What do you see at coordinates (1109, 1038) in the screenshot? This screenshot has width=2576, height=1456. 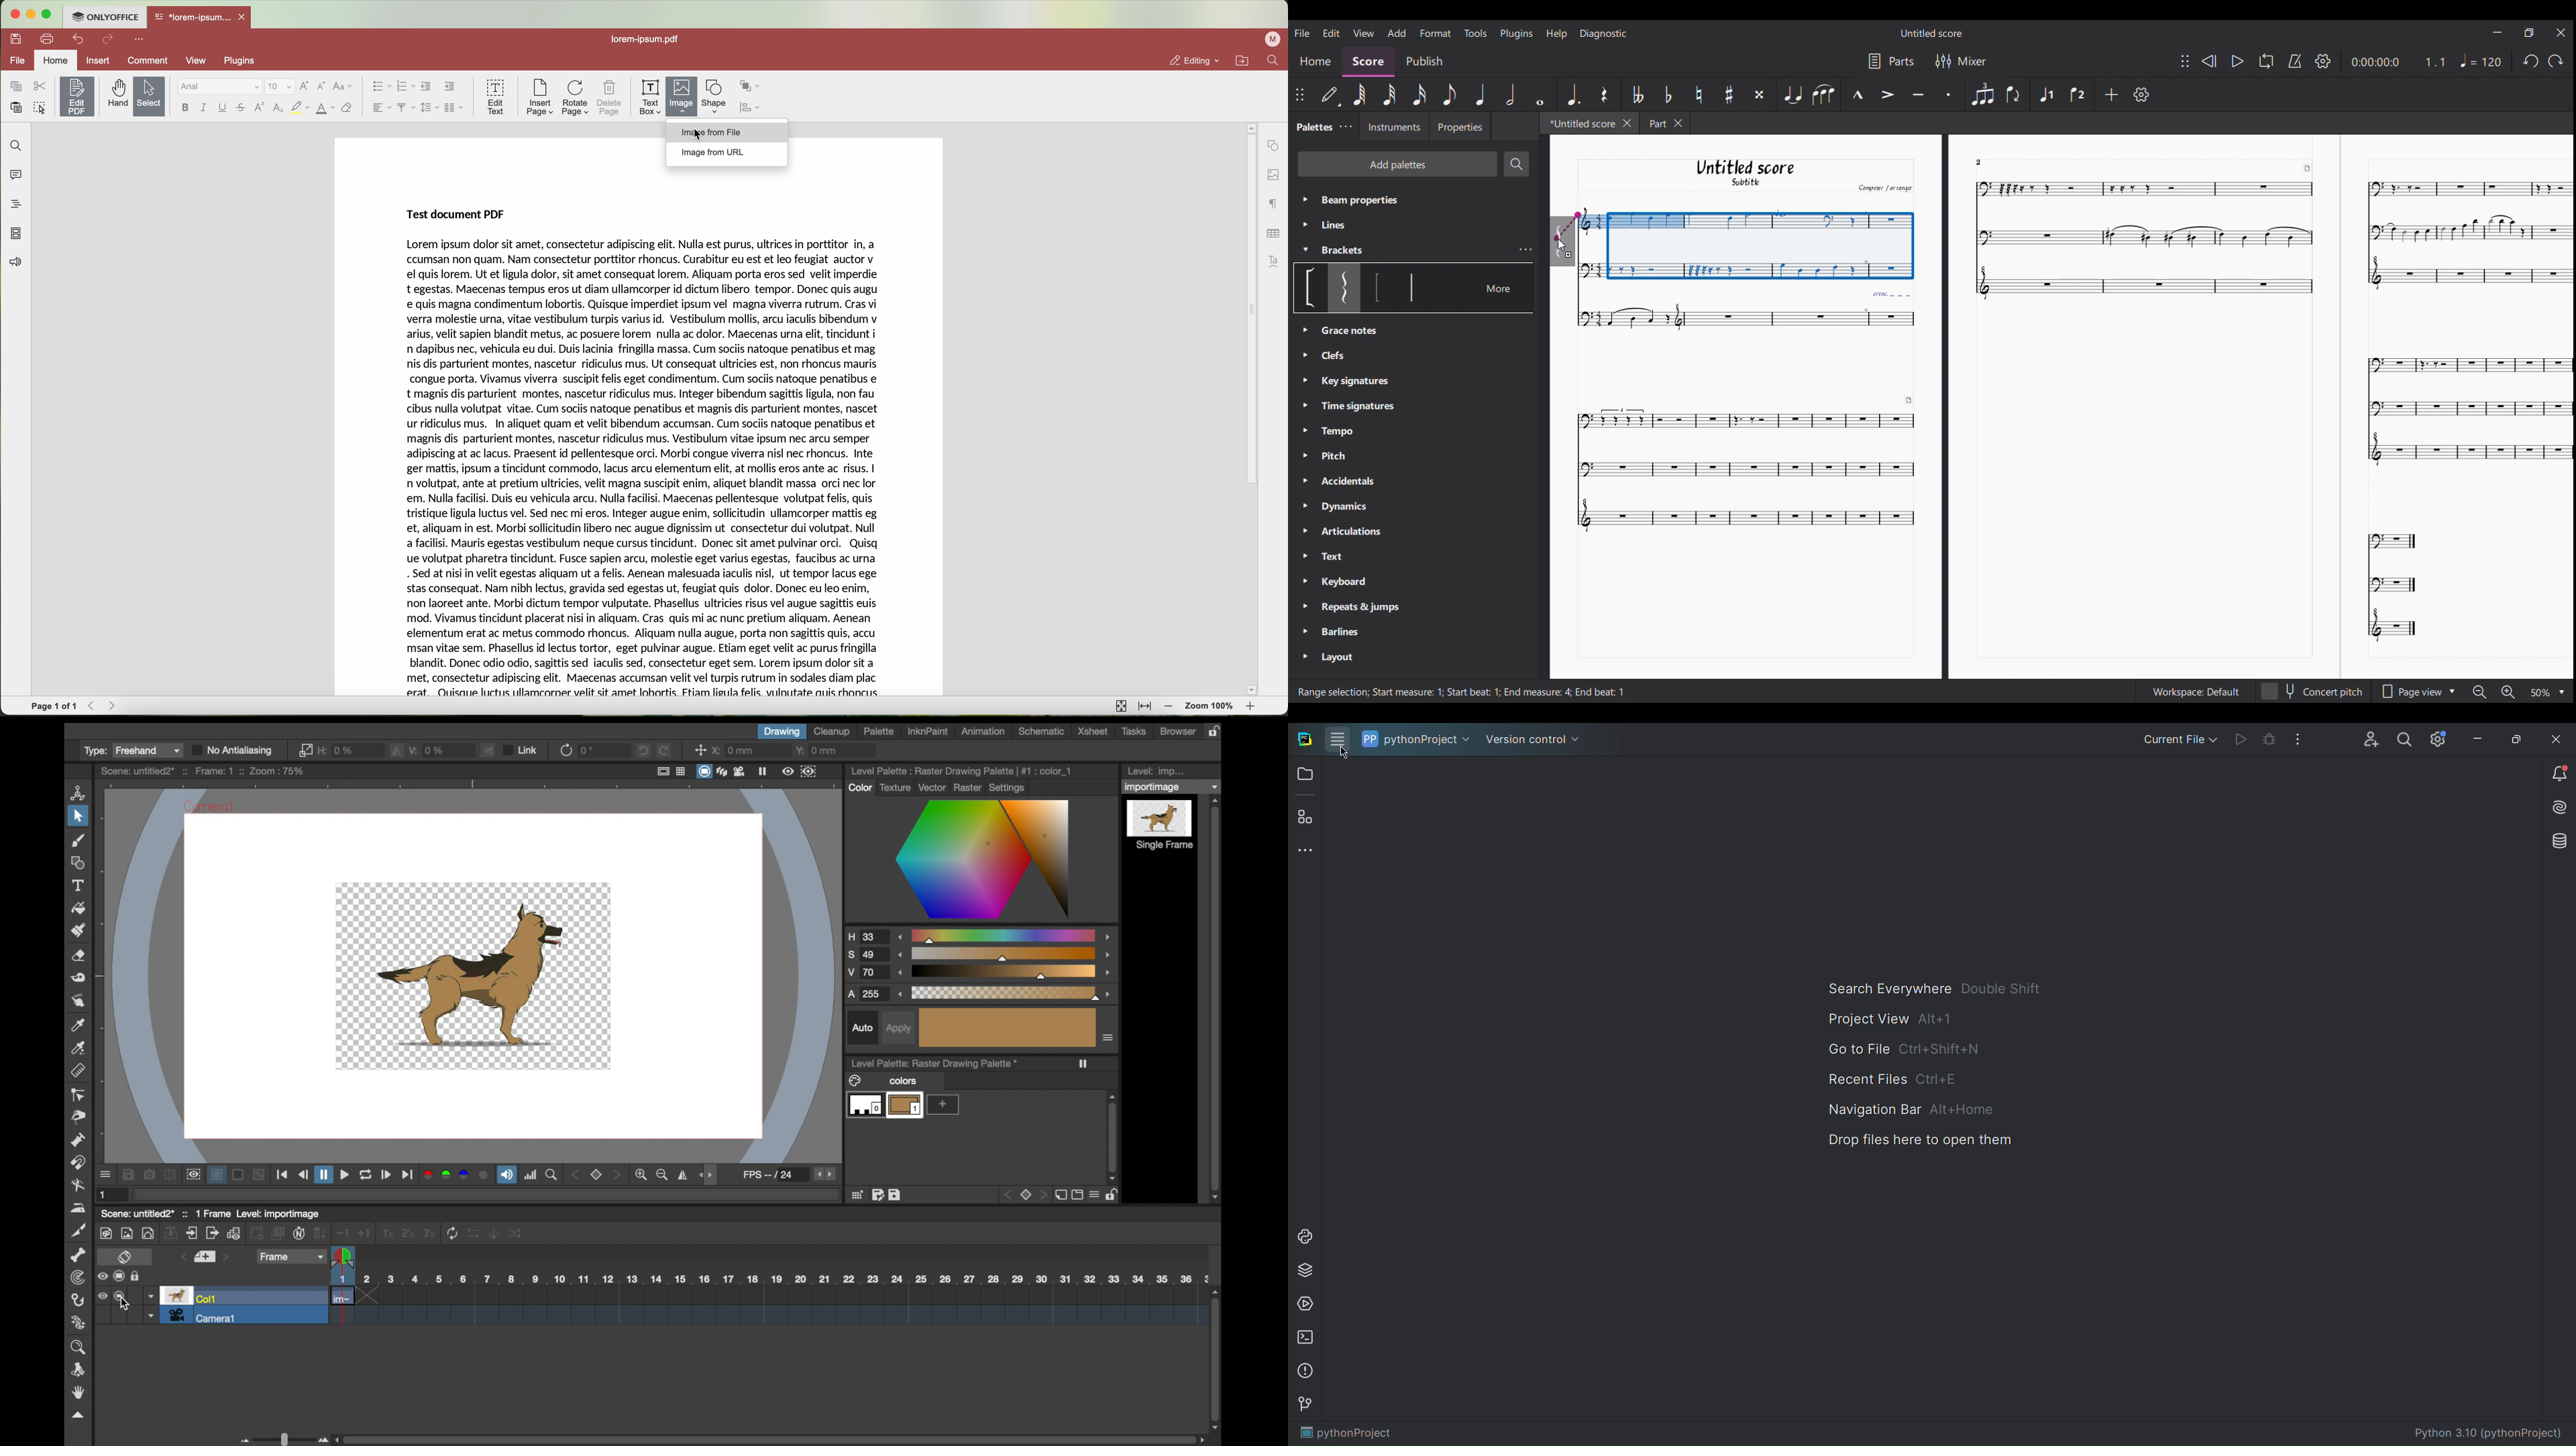 I see `more options` at bounding box center [1109, 1038].